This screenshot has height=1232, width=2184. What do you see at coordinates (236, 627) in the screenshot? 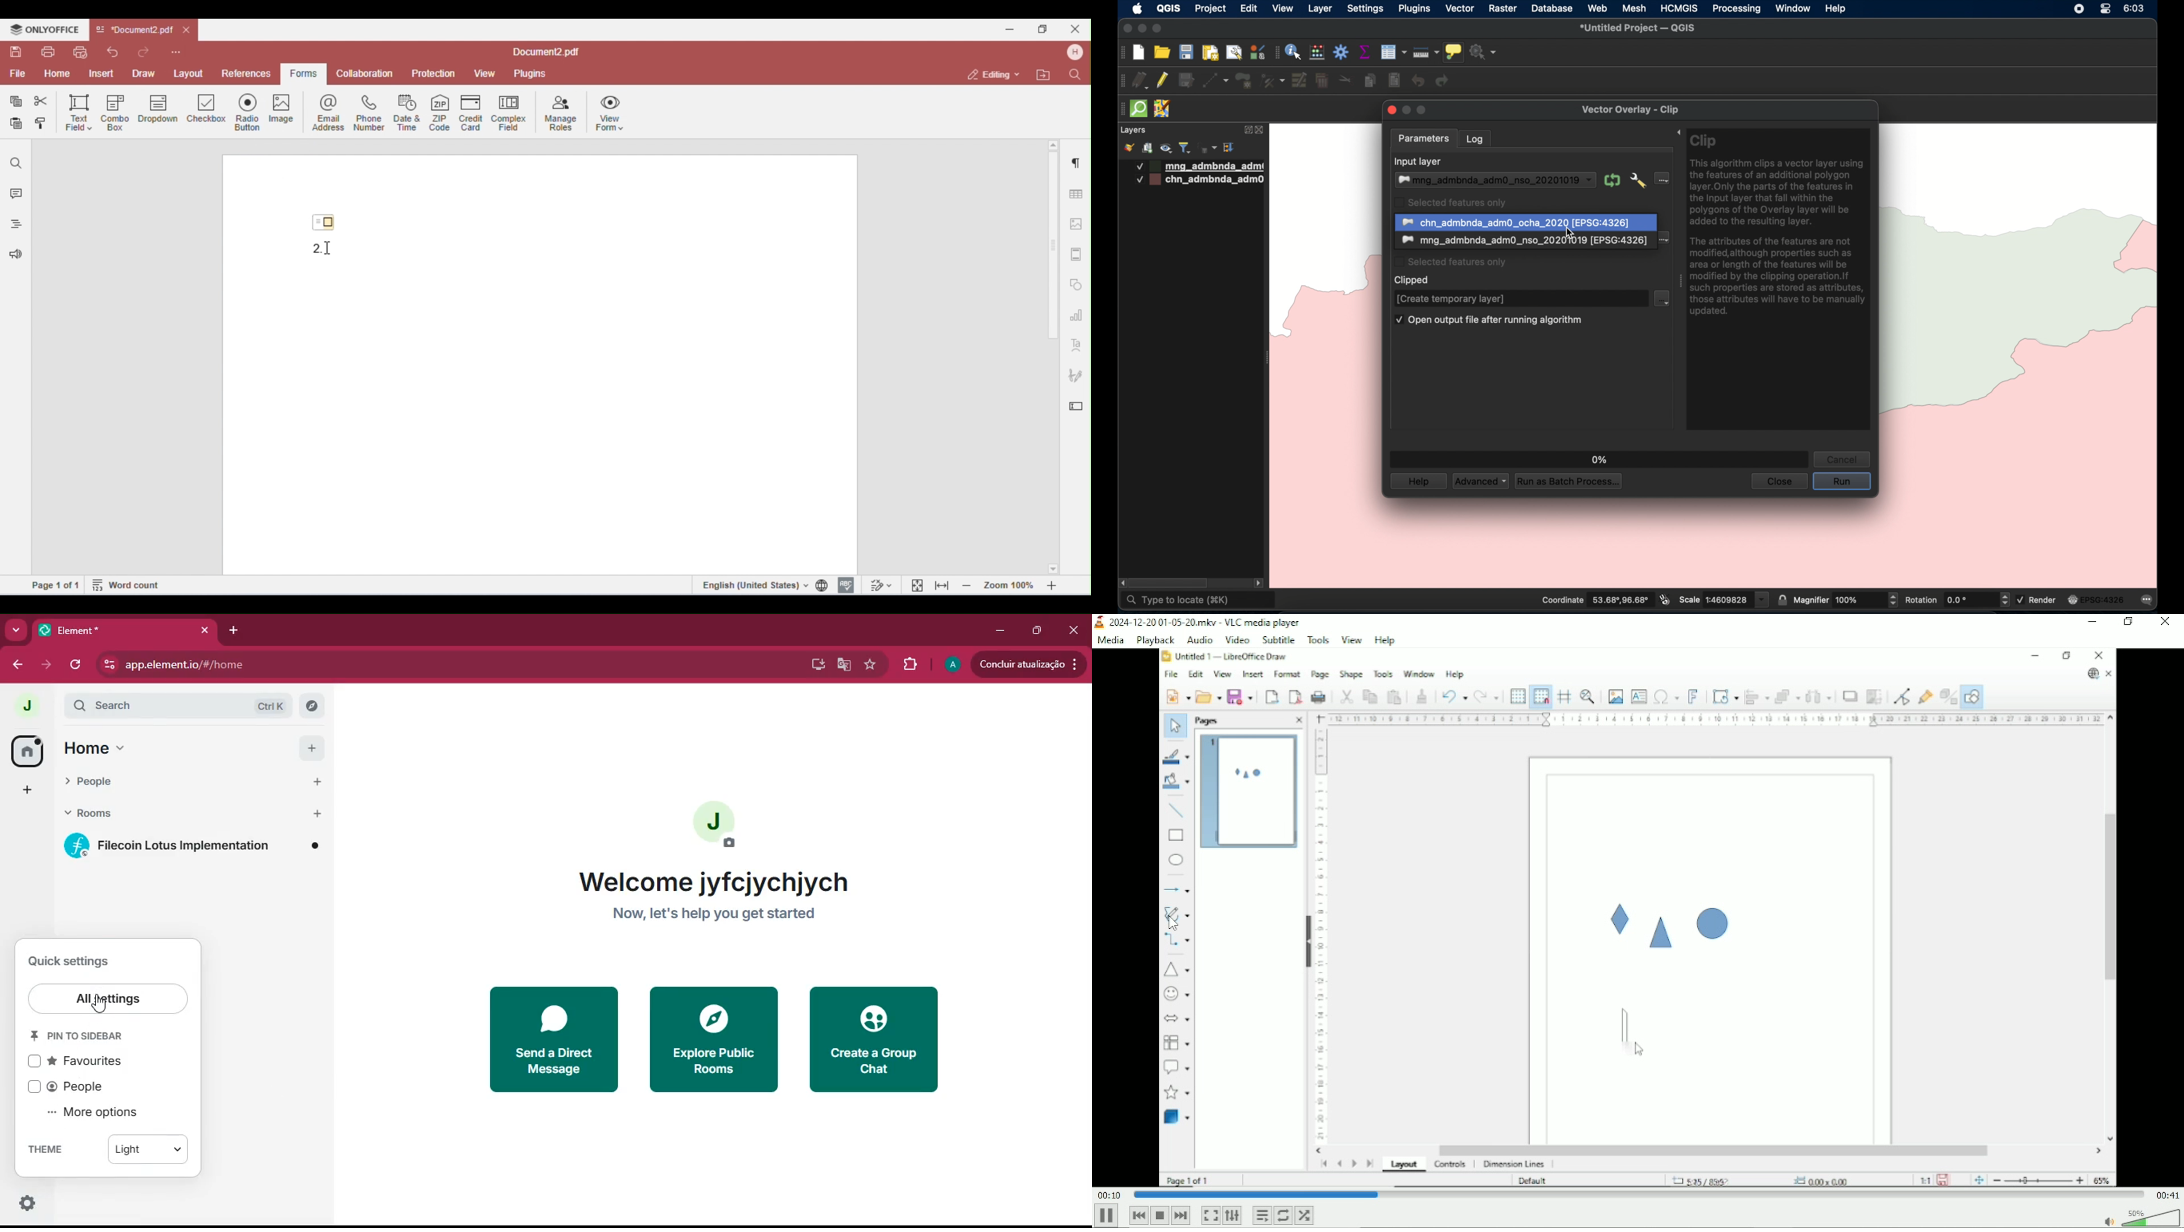
I see `add tab` at bounding box center [236, 627].